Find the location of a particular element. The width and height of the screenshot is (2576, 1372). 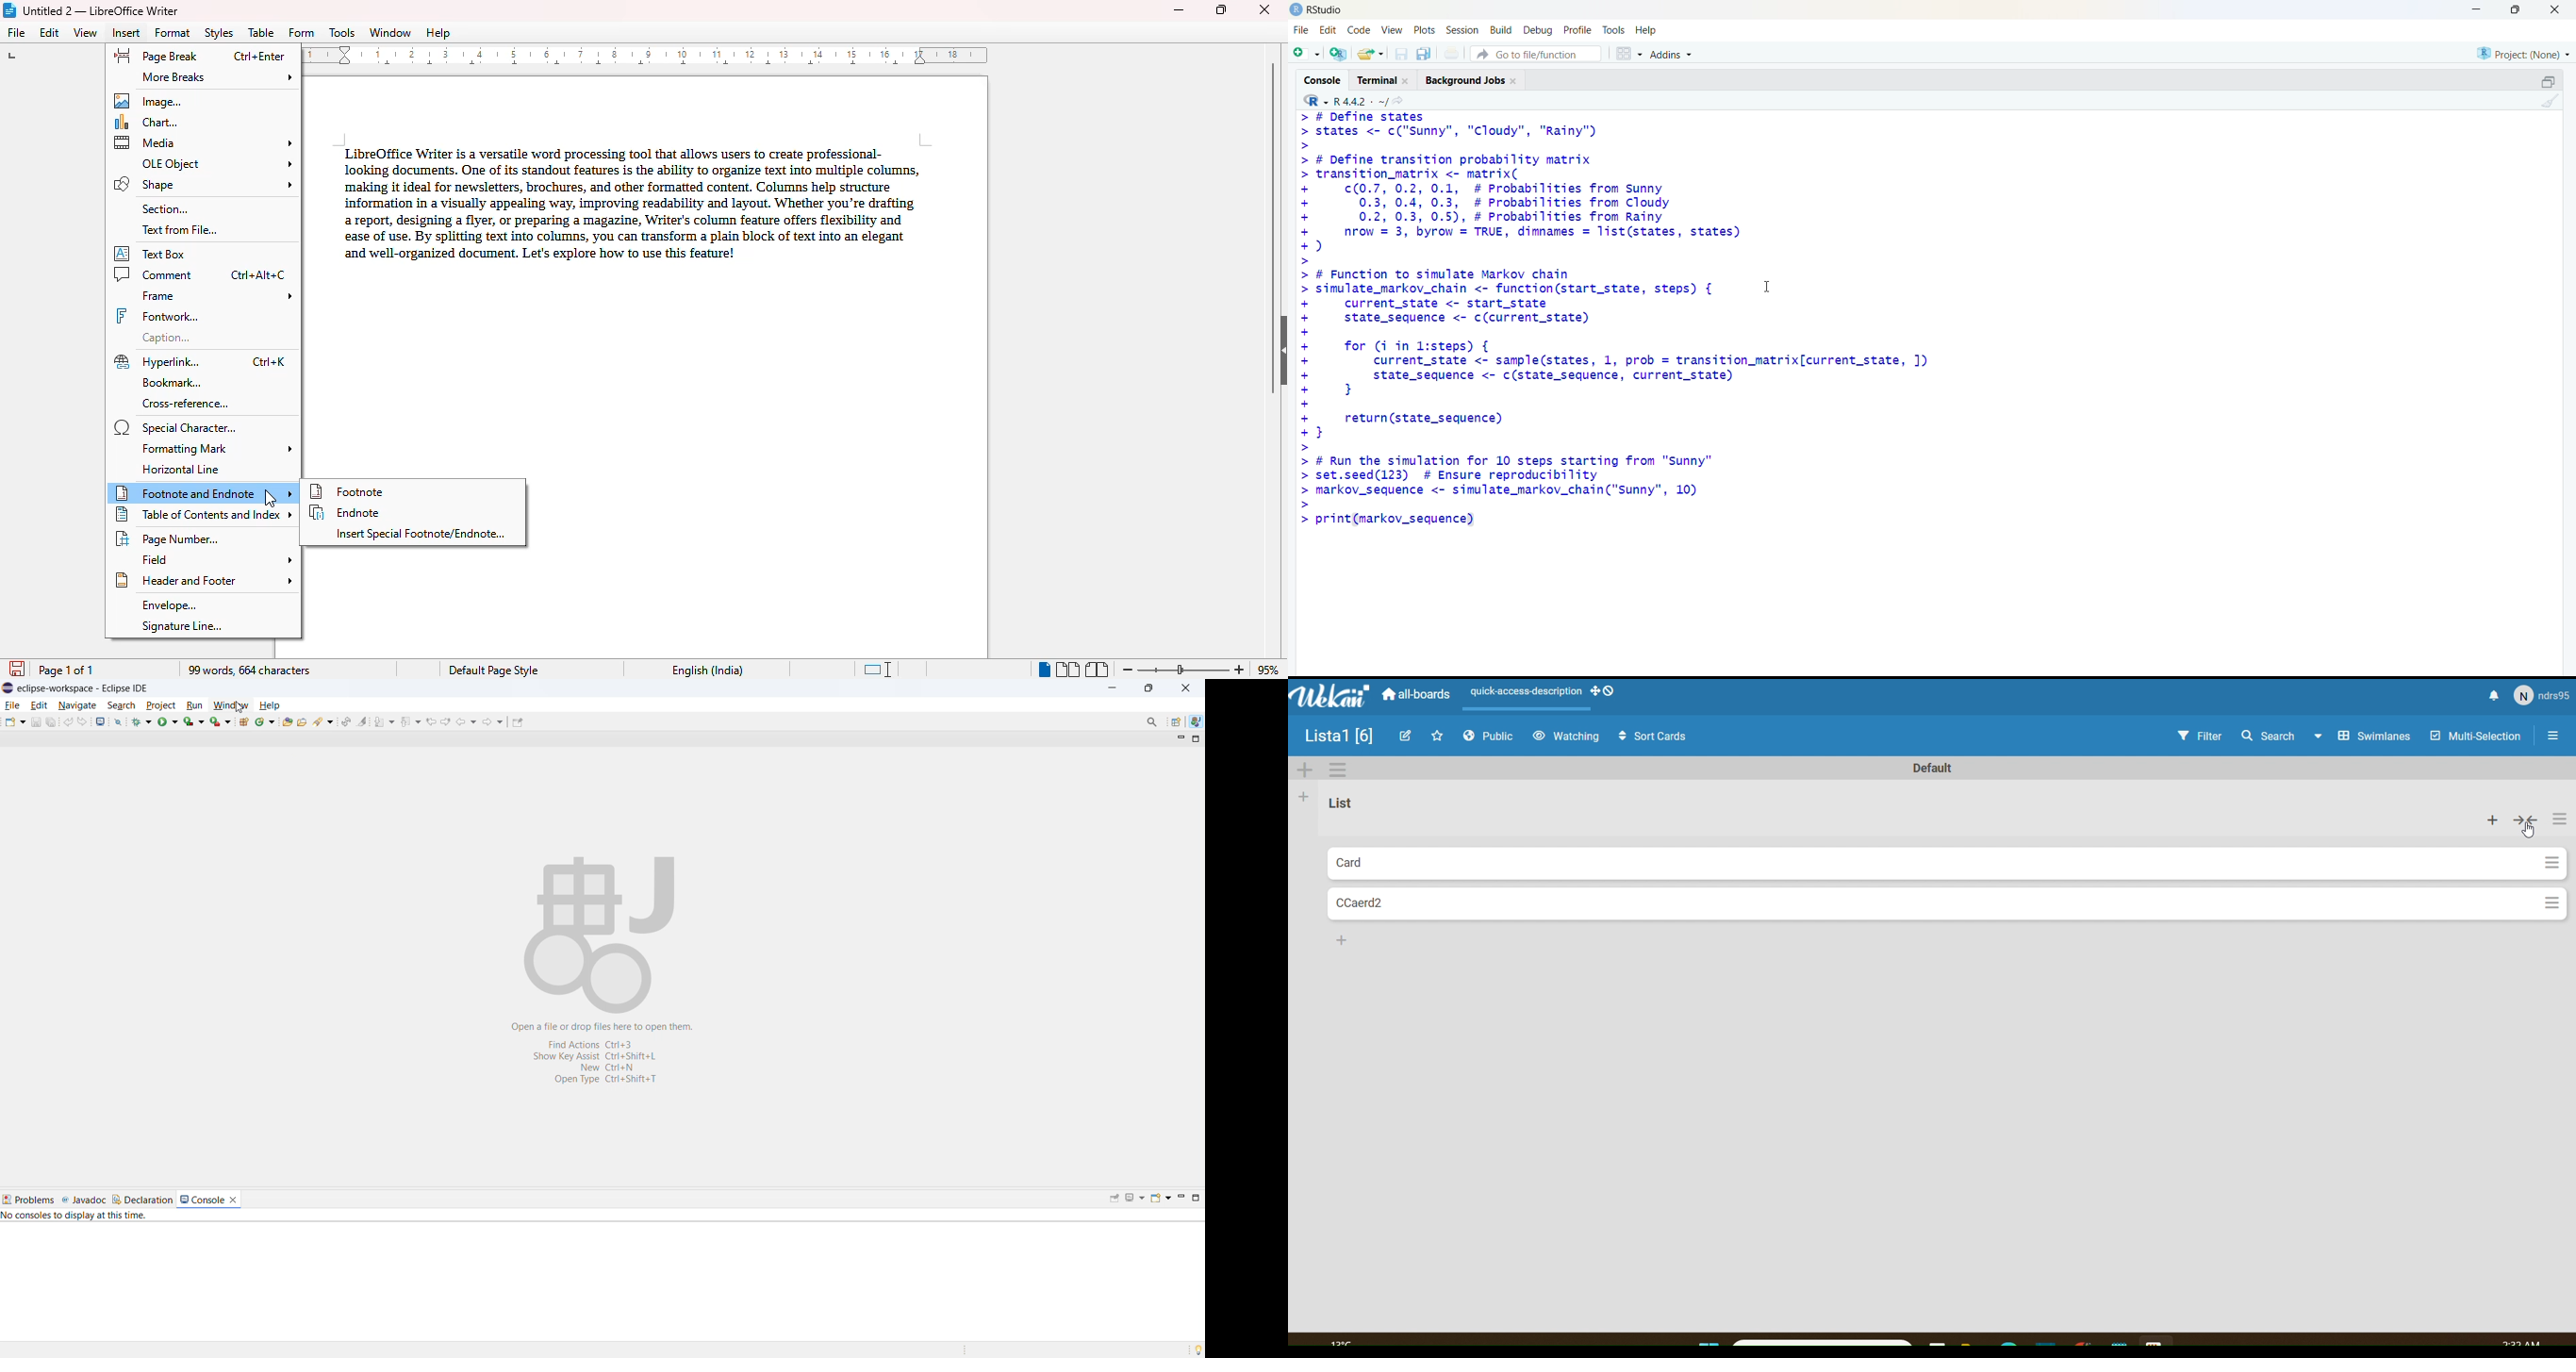

background jobs is located at coordinates (1475, 81).